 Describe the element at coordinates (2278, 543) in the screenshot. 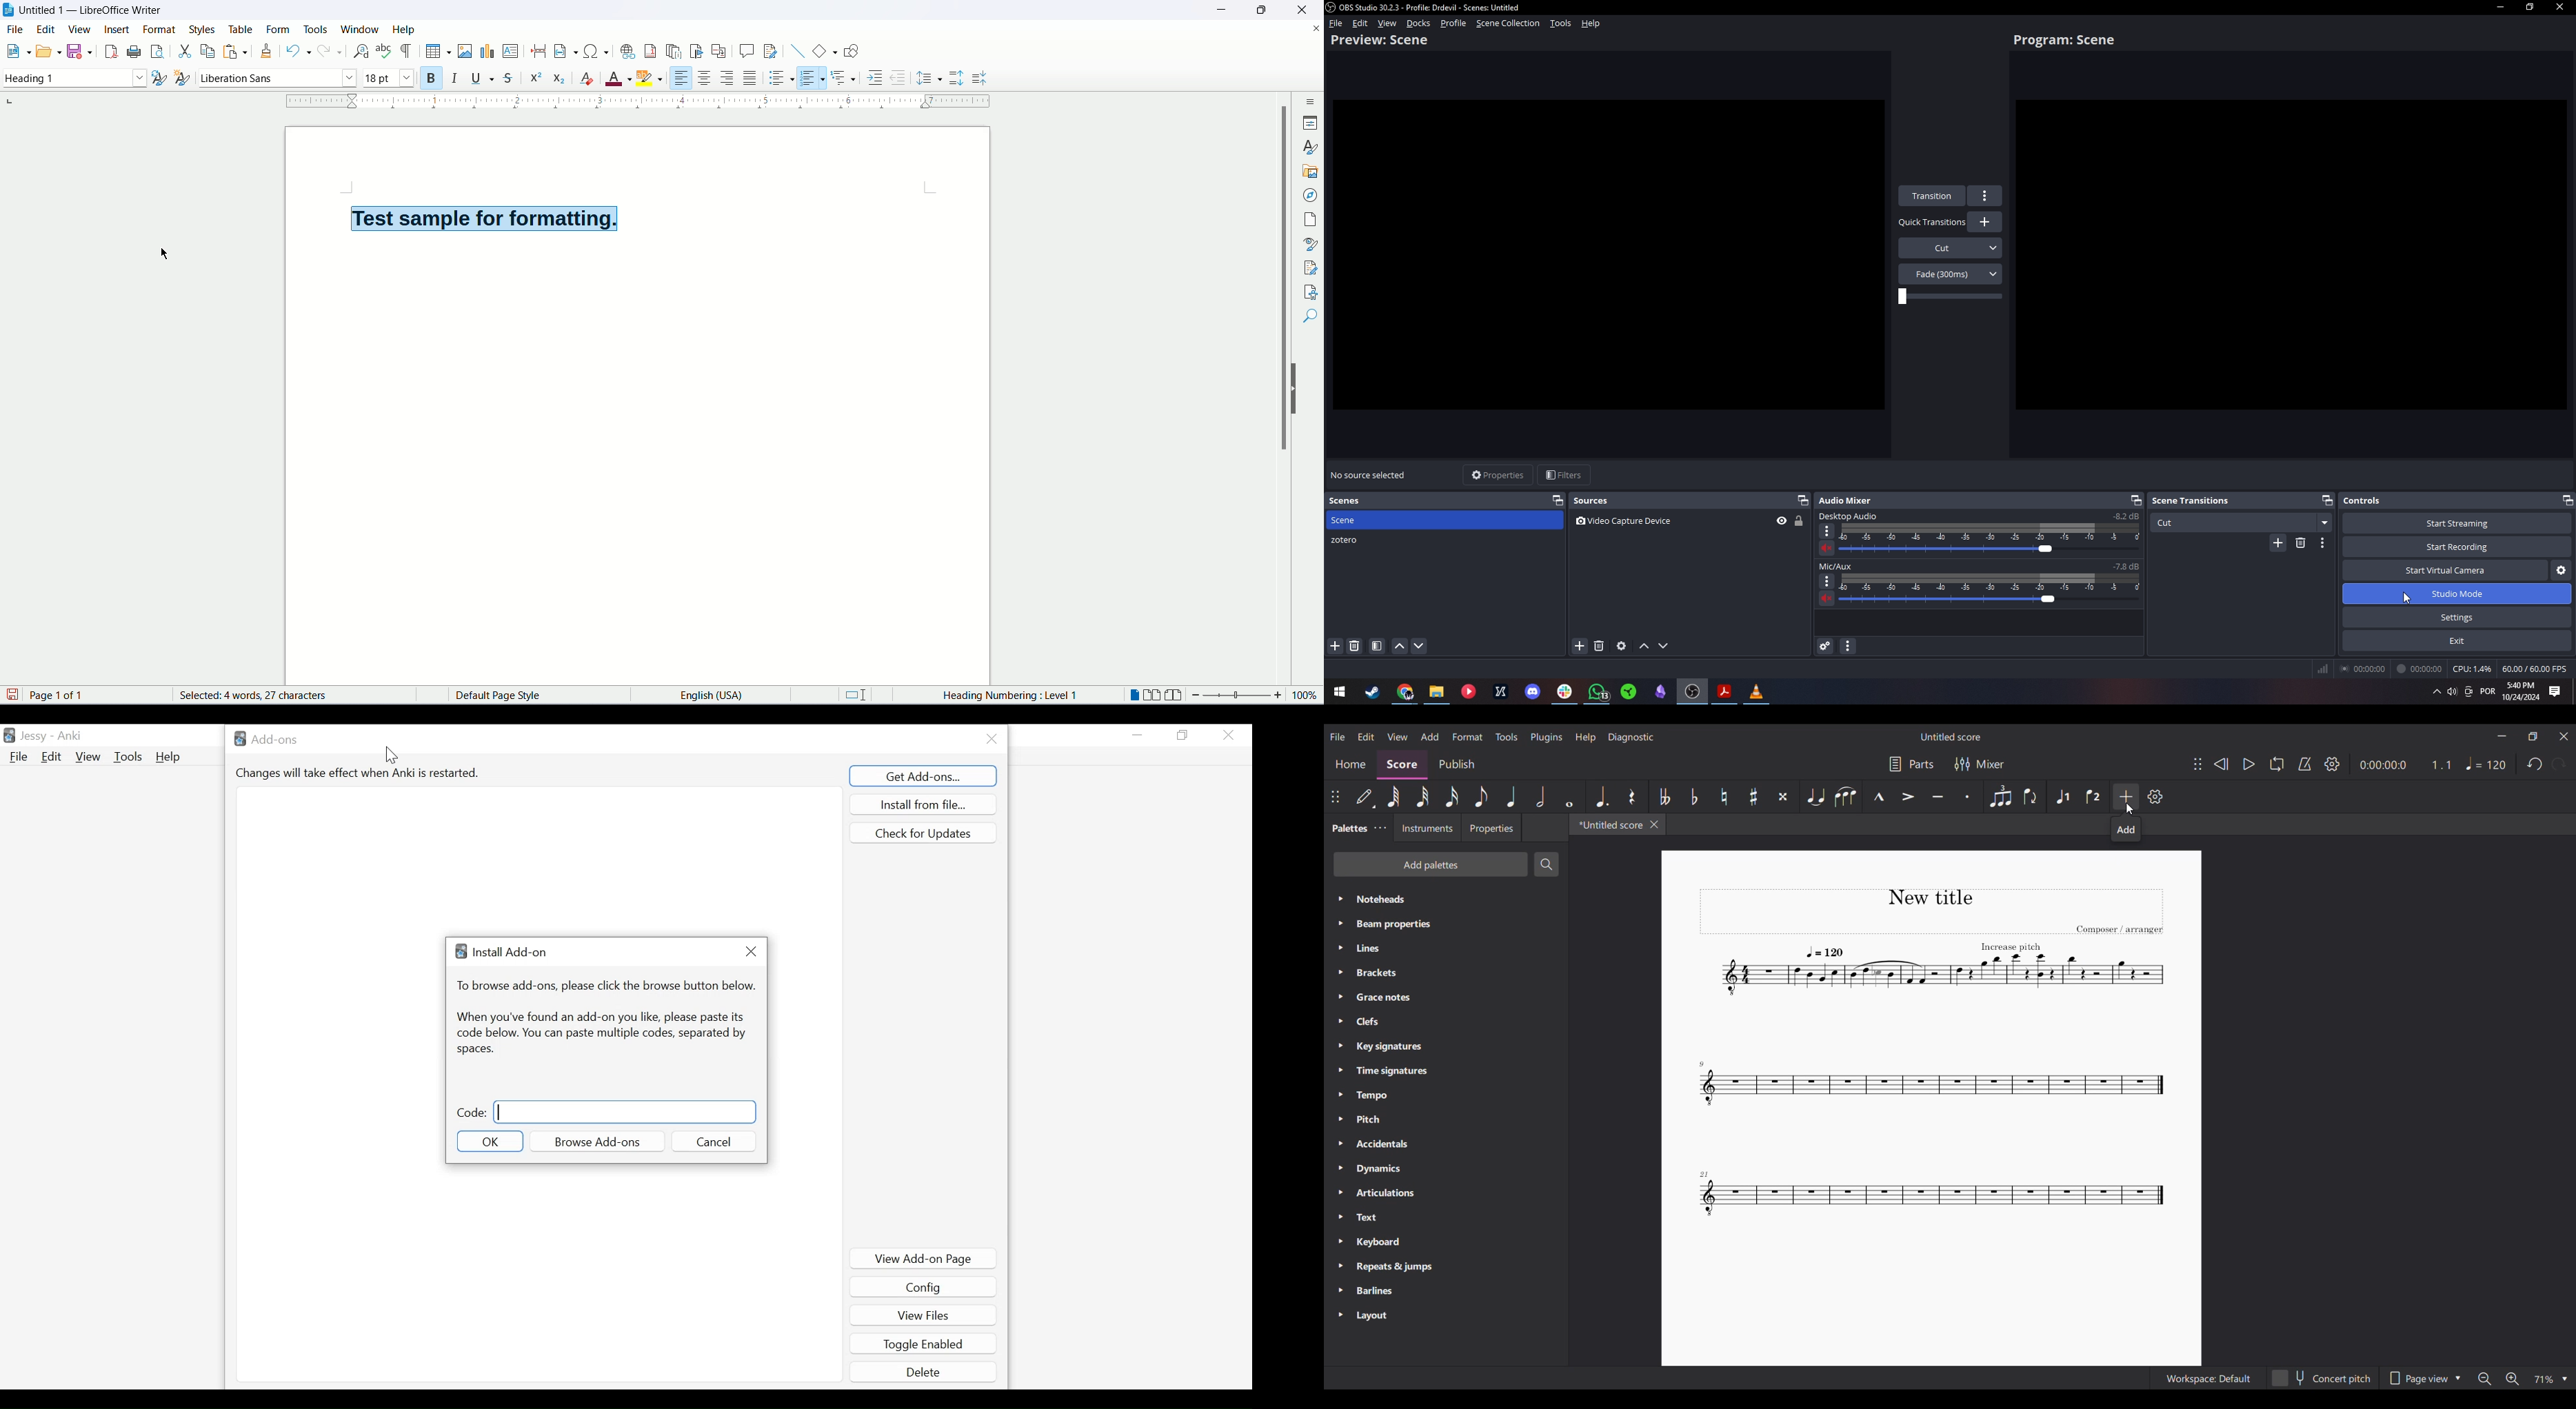

I see `Add scene transition` at that location.